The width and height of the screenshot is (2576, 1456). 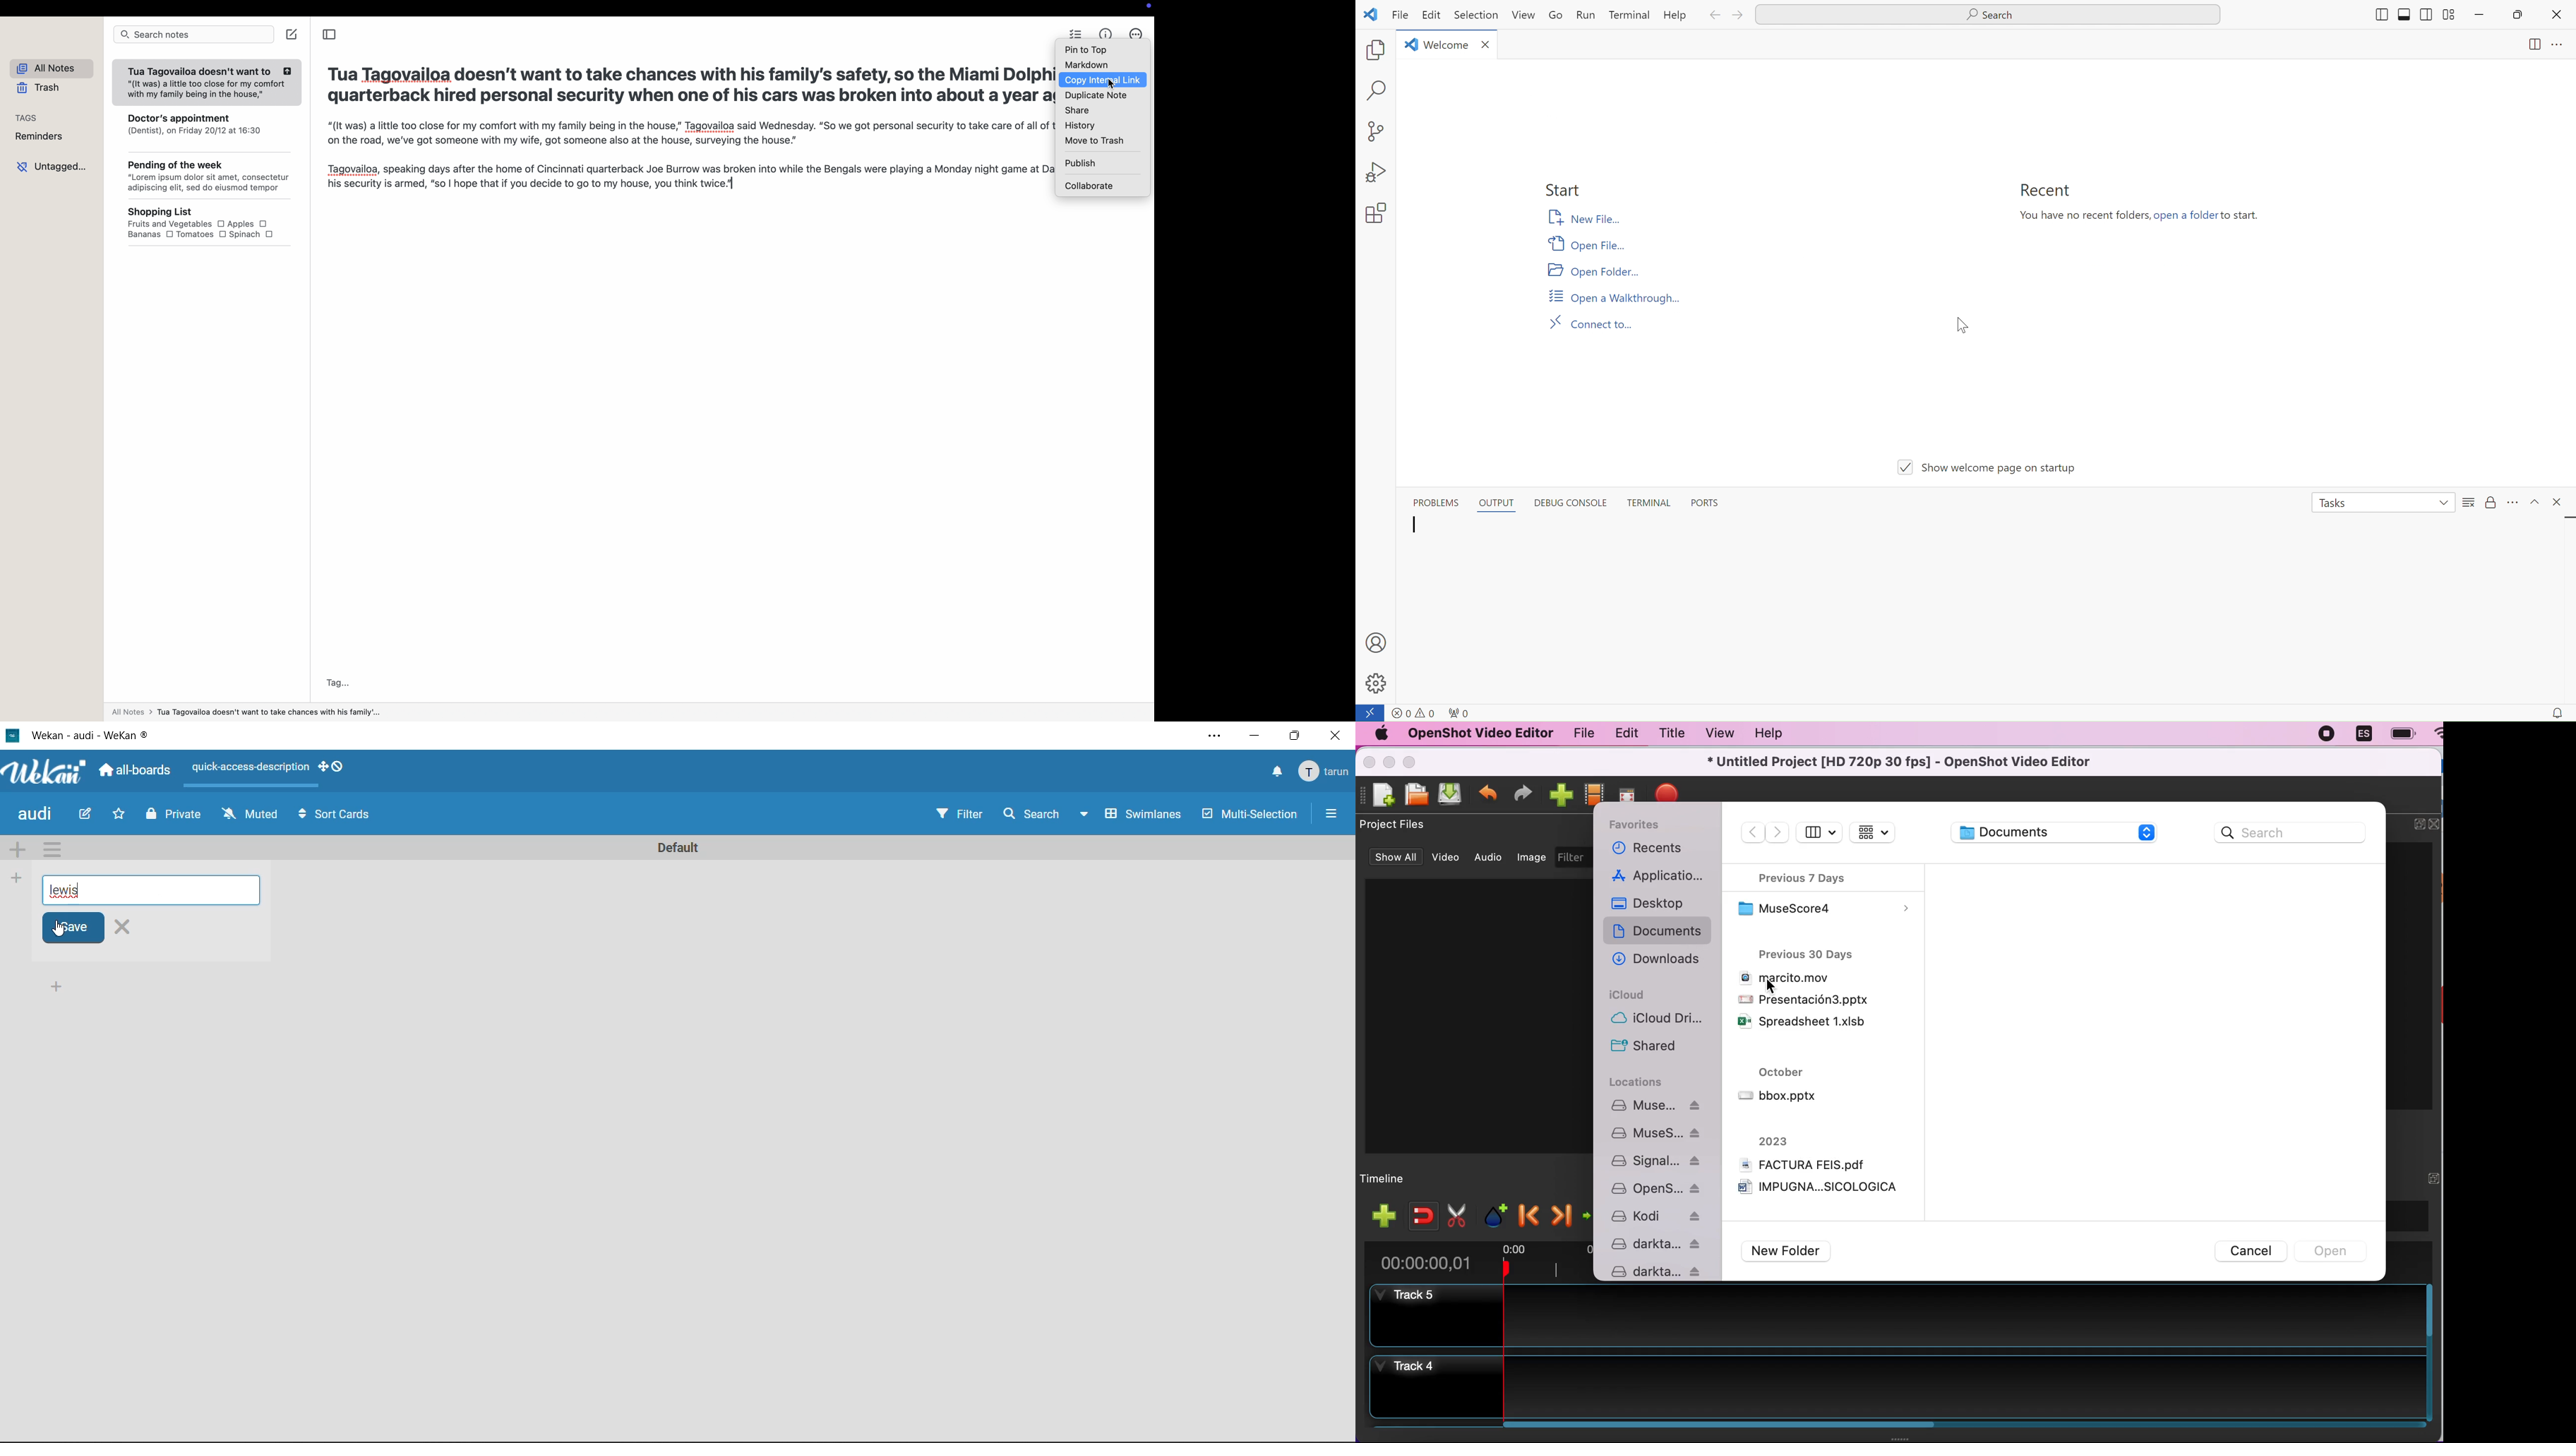 What do you see at coordinates (208, 79) in the screenshot?
I see `Tua Tagovailoa doesn't want to
"(It was) a little too close for my comfort
with my family being in the house,"` at bounding box center [208, 79].